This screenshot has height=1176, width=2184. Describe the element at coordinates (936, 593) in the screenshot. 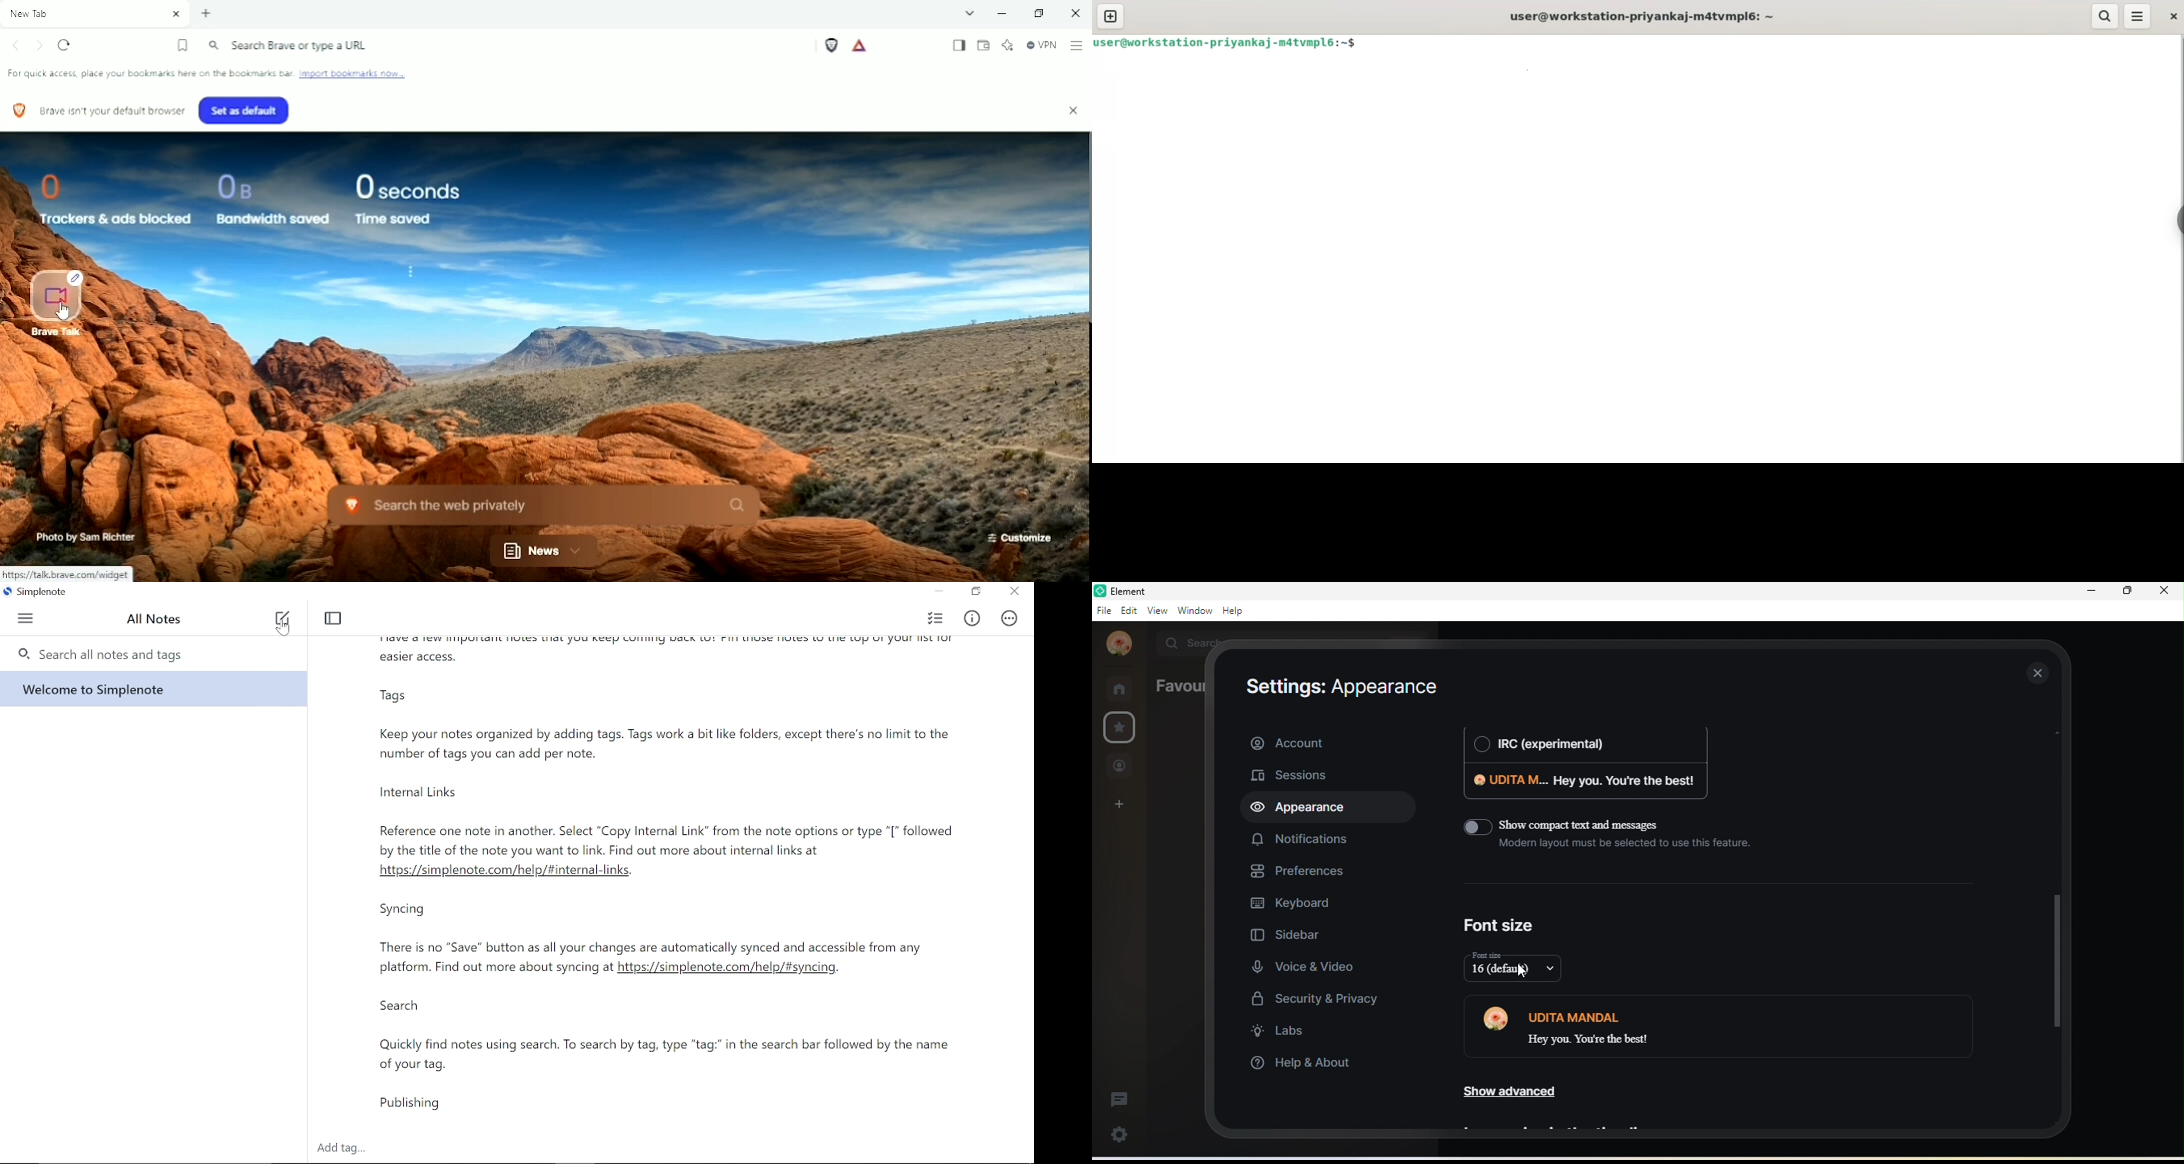

I see `Minimize` at that location.